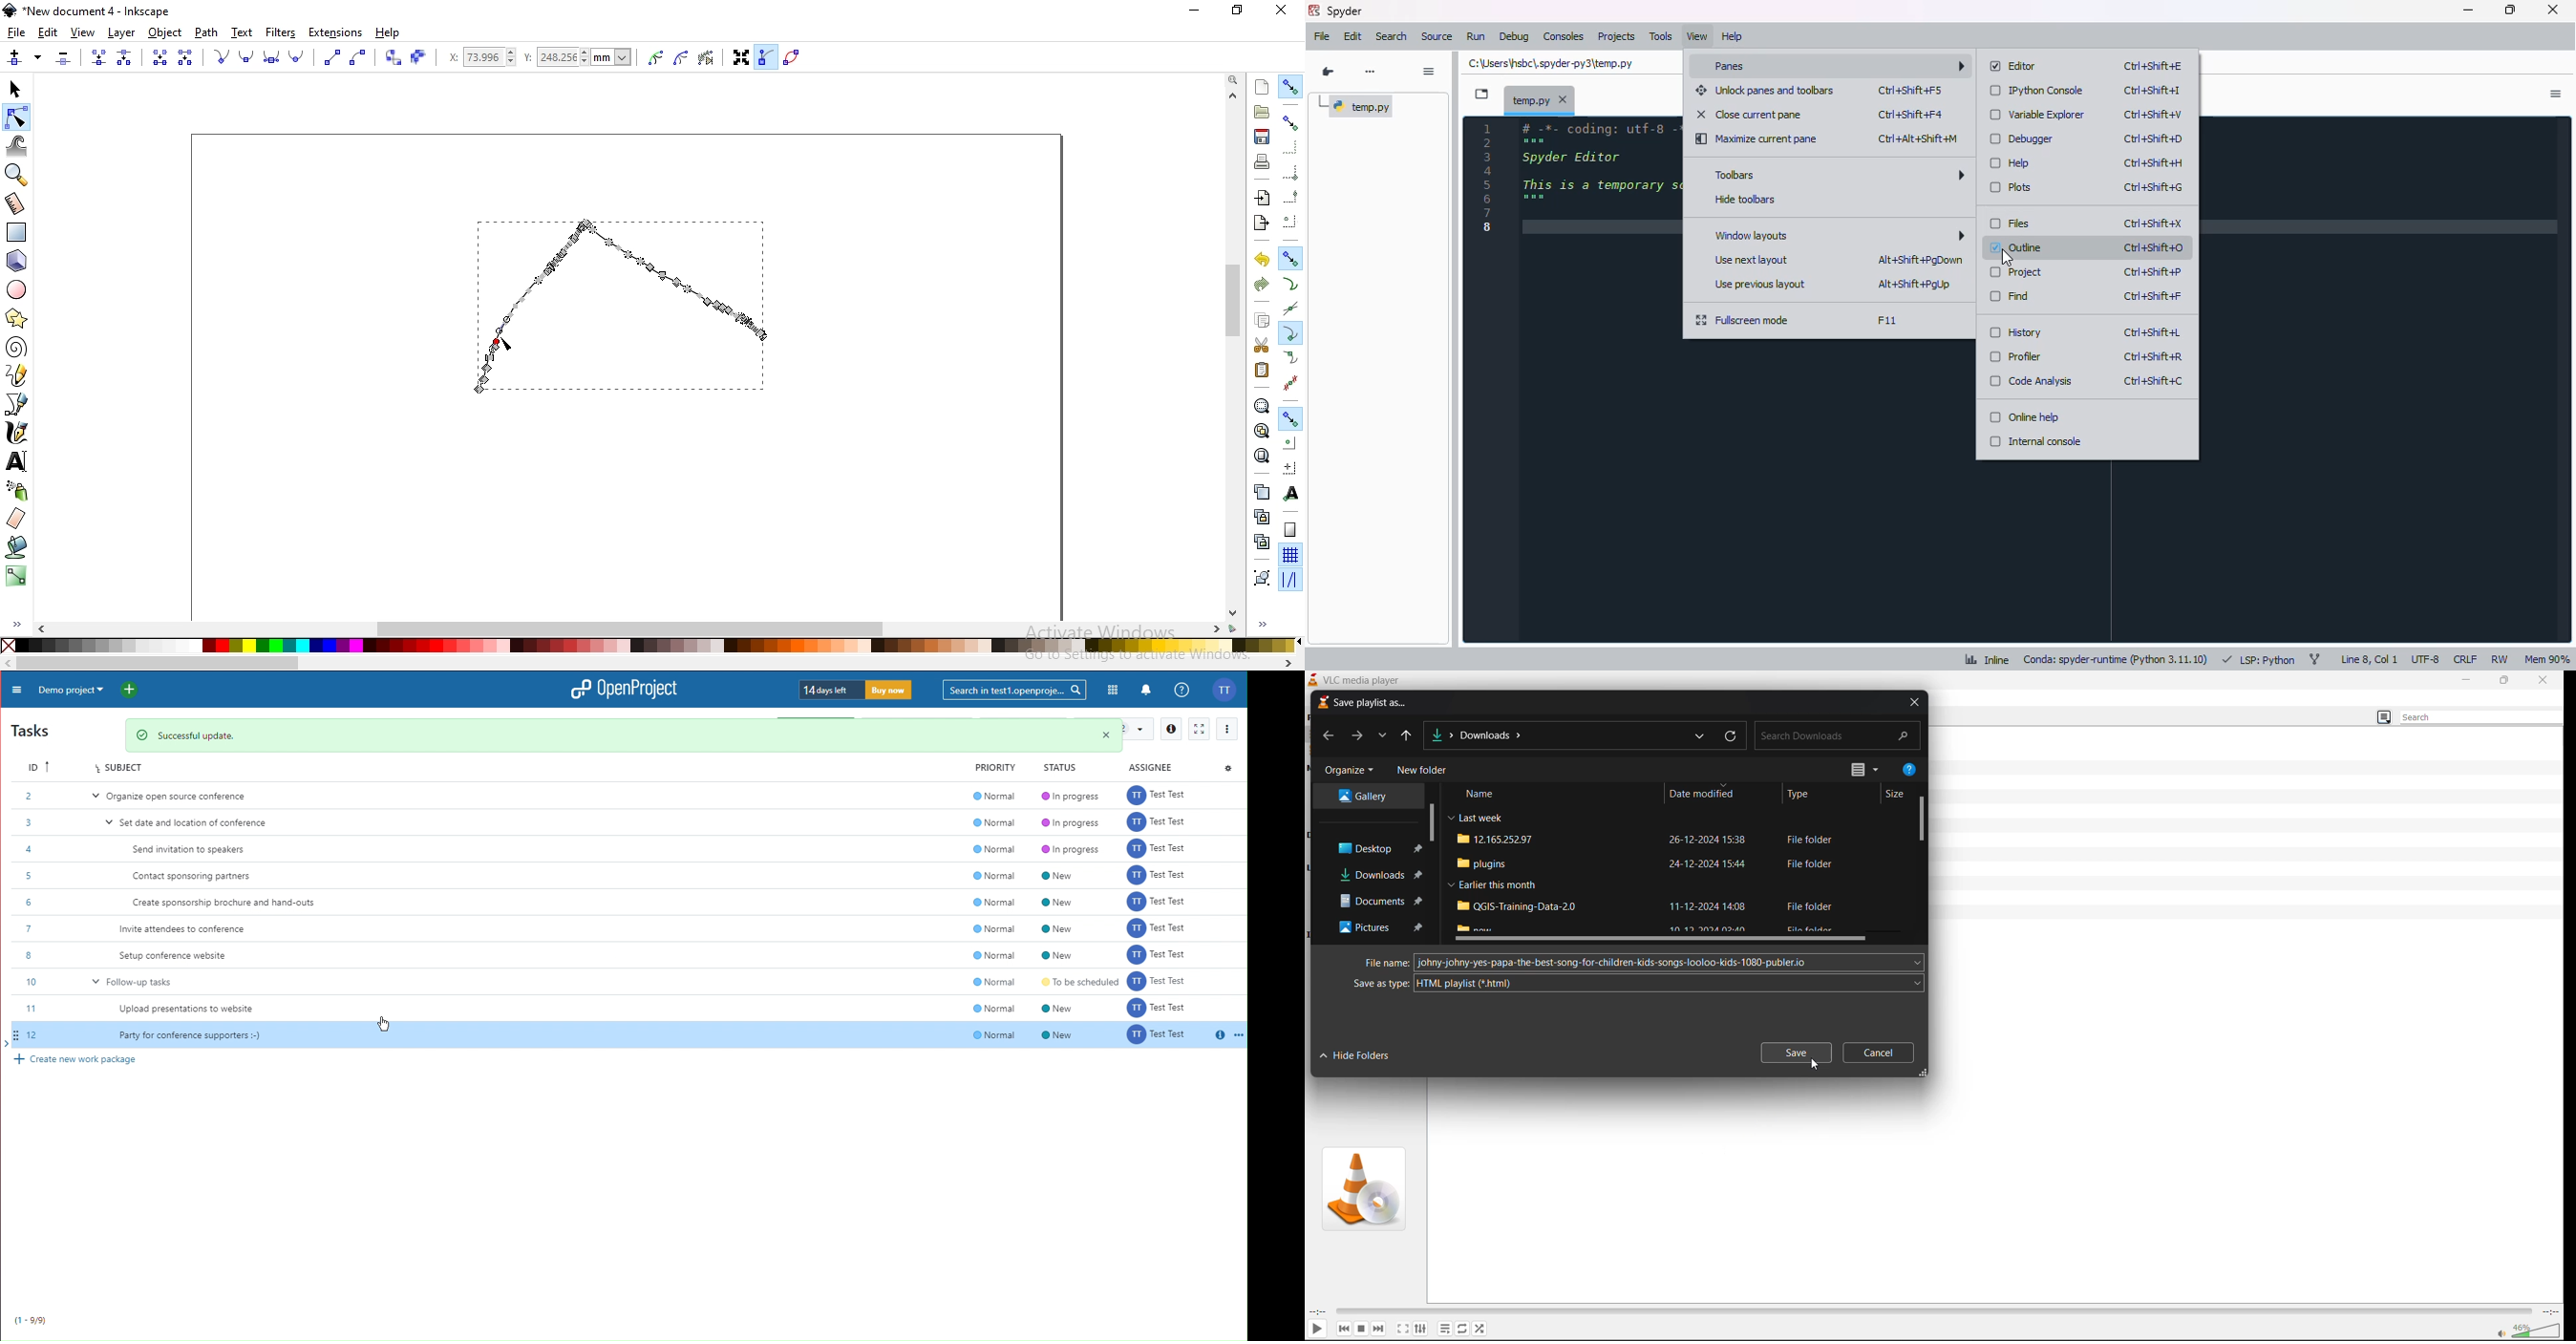 Image resolution: width=2576 pixels, height=1344 pixels. What do you see at coordinates (2370, 658) in the screenshot?
I see `line 8, col 1` at bounding box center [2370, 658].